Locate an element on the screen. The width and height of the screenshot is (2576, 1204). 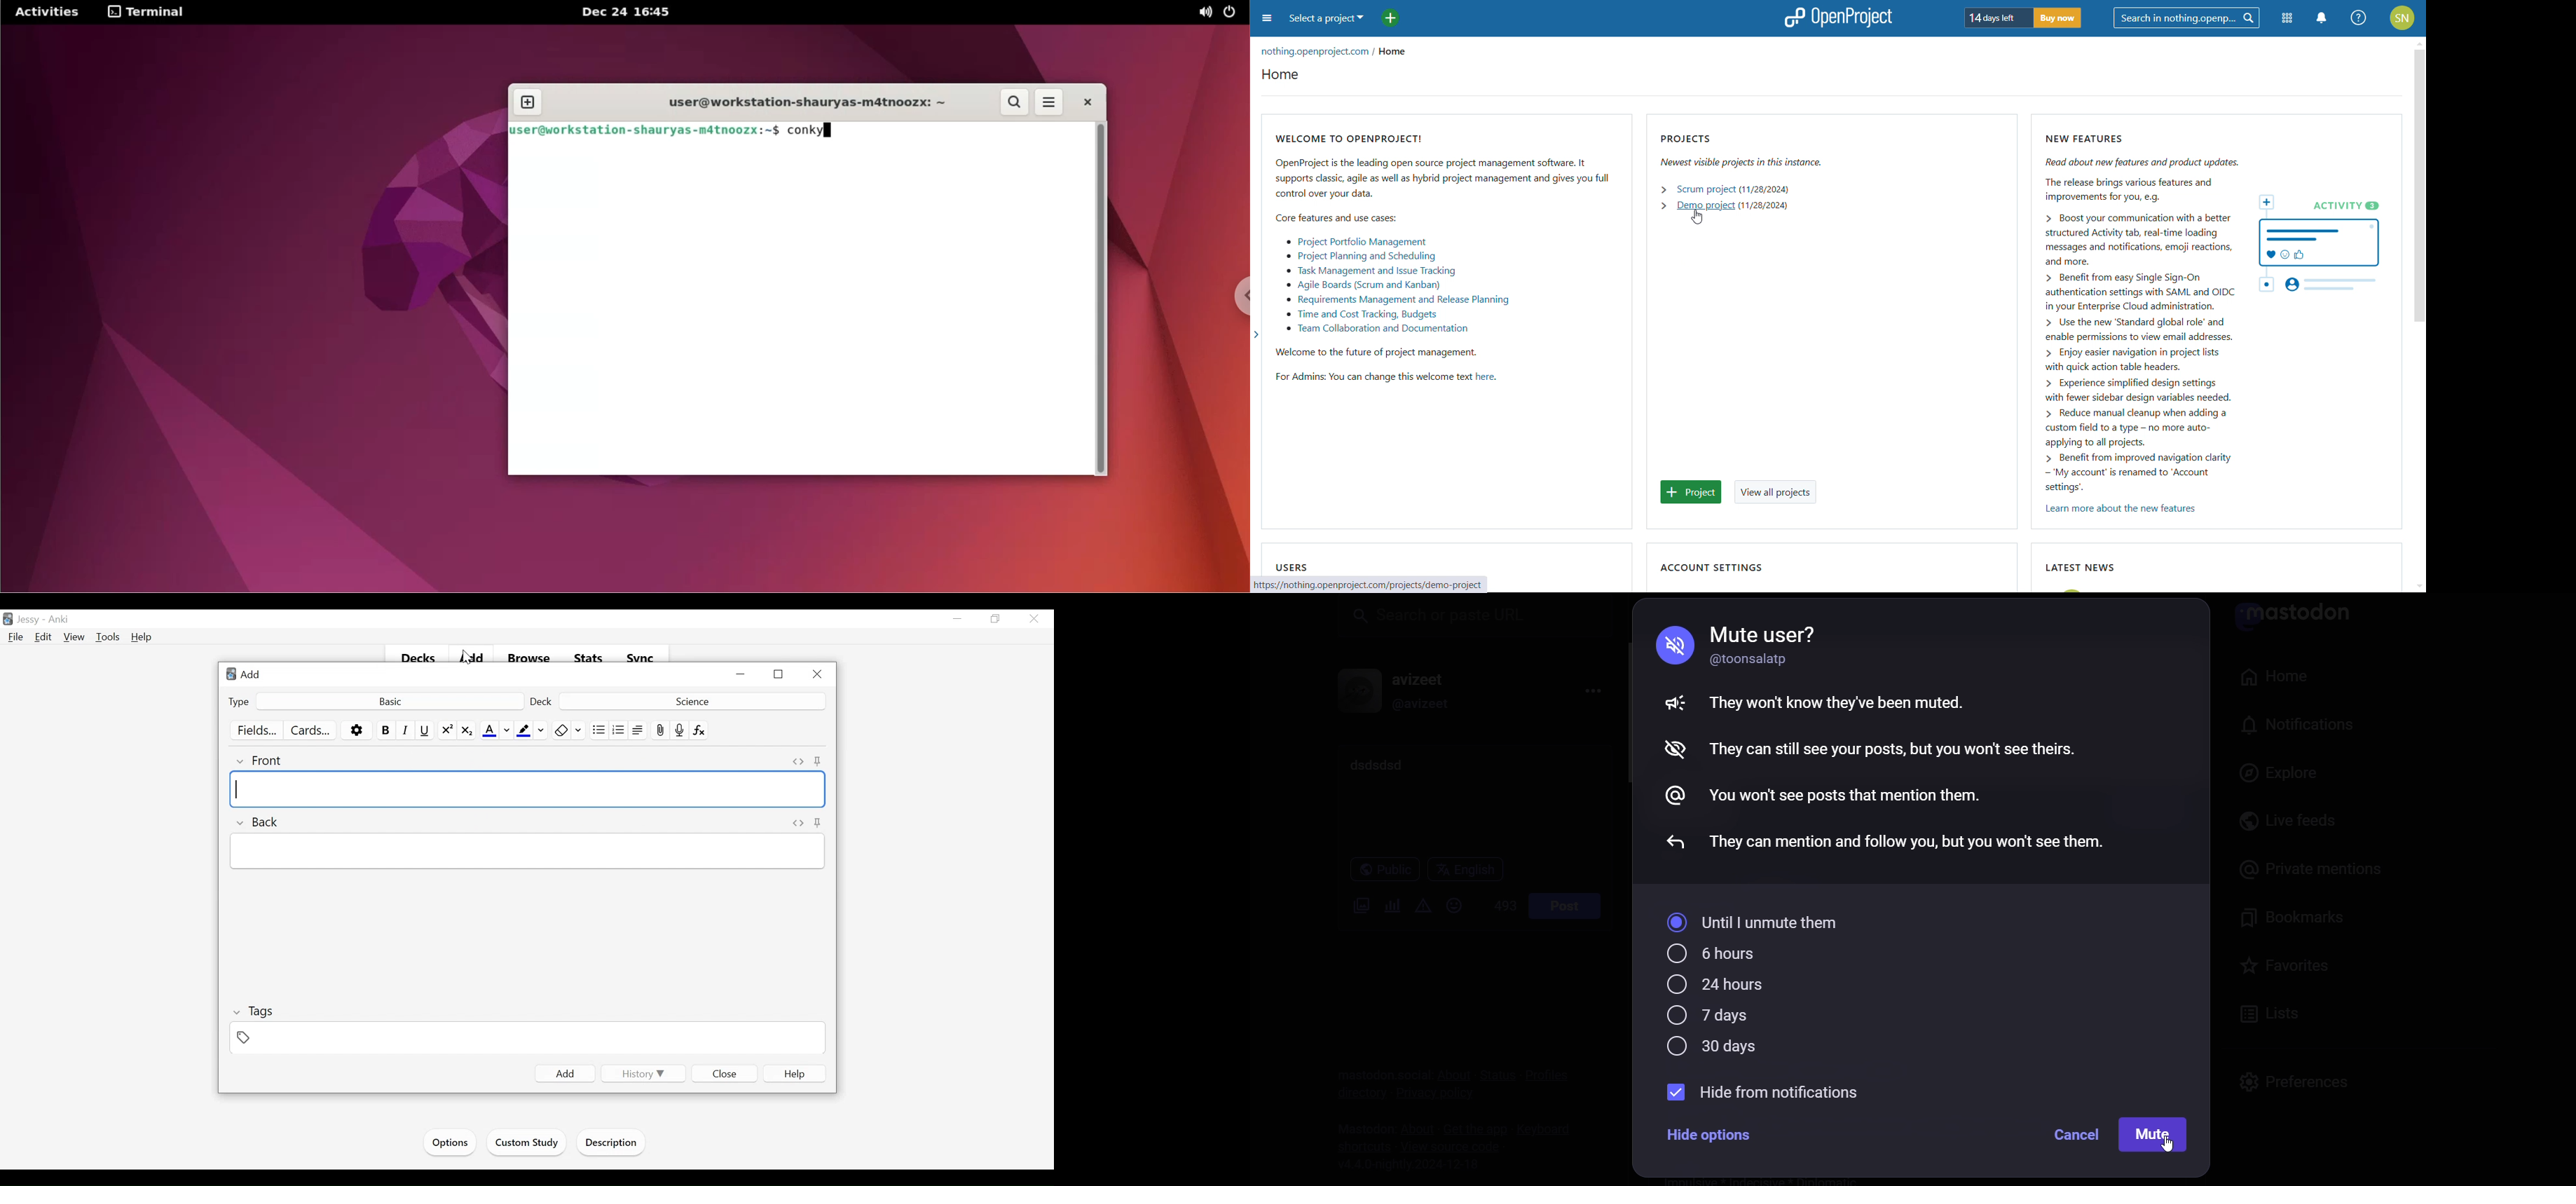
directory is located at coordinates (1353, 1096).